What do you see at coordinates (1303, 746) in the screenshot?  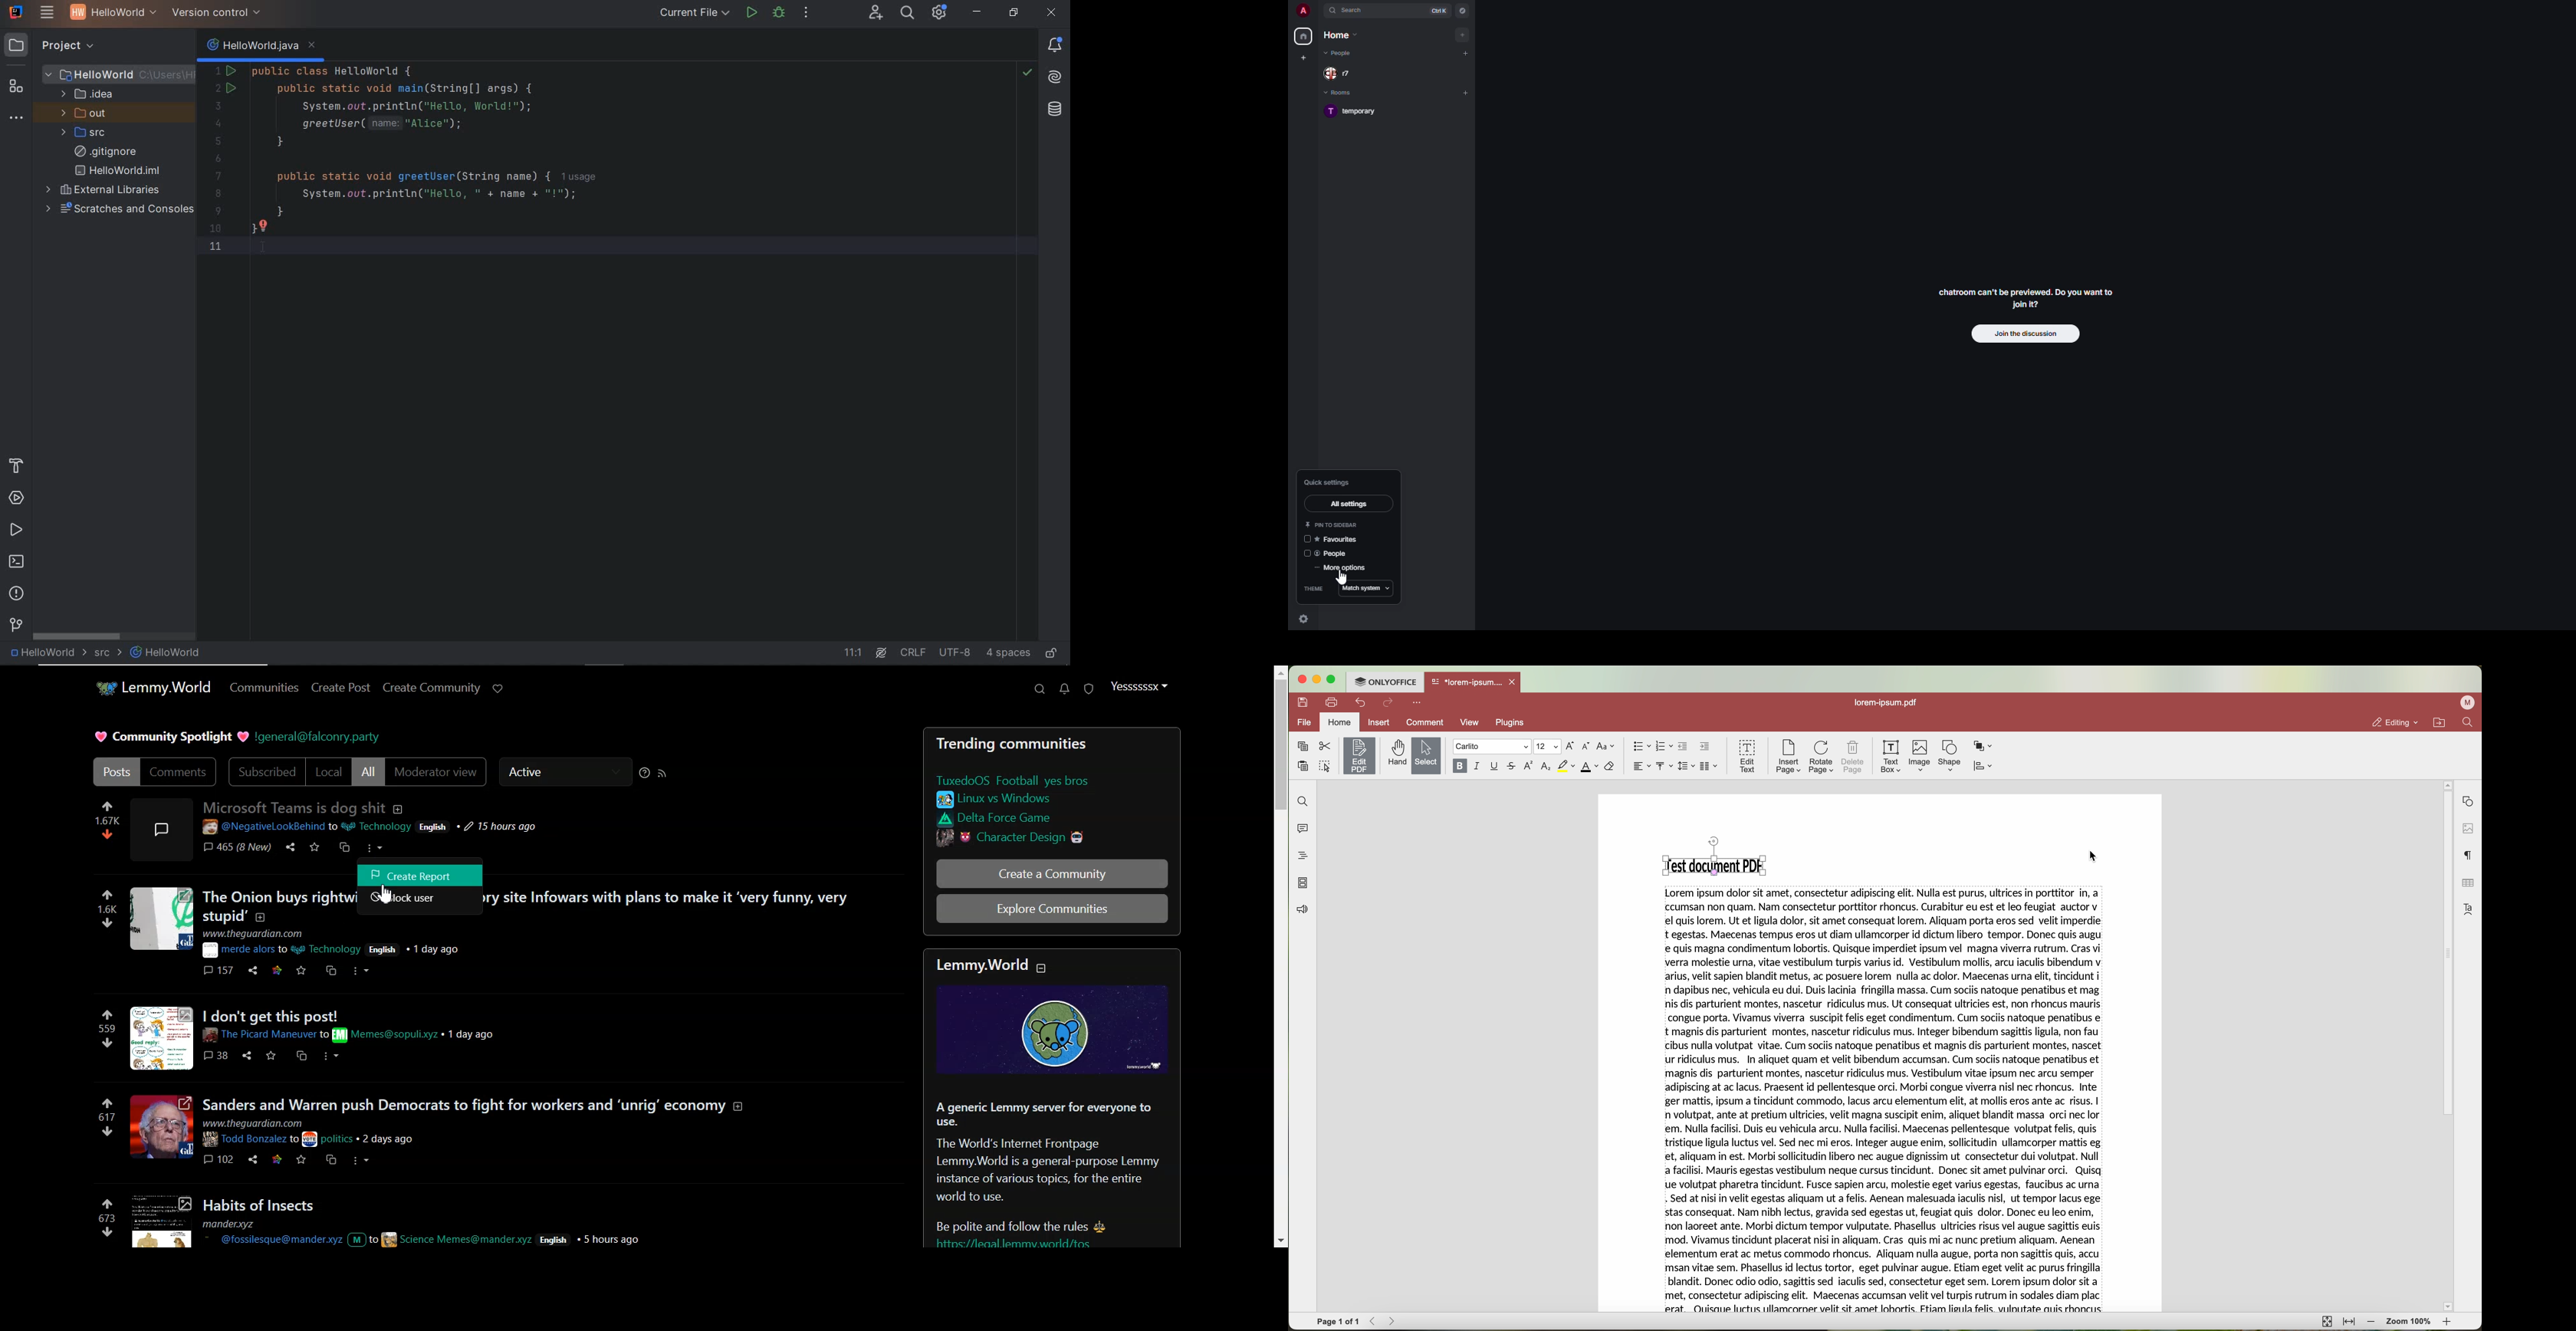 I see `copy` at bounding box center [1303, 746].